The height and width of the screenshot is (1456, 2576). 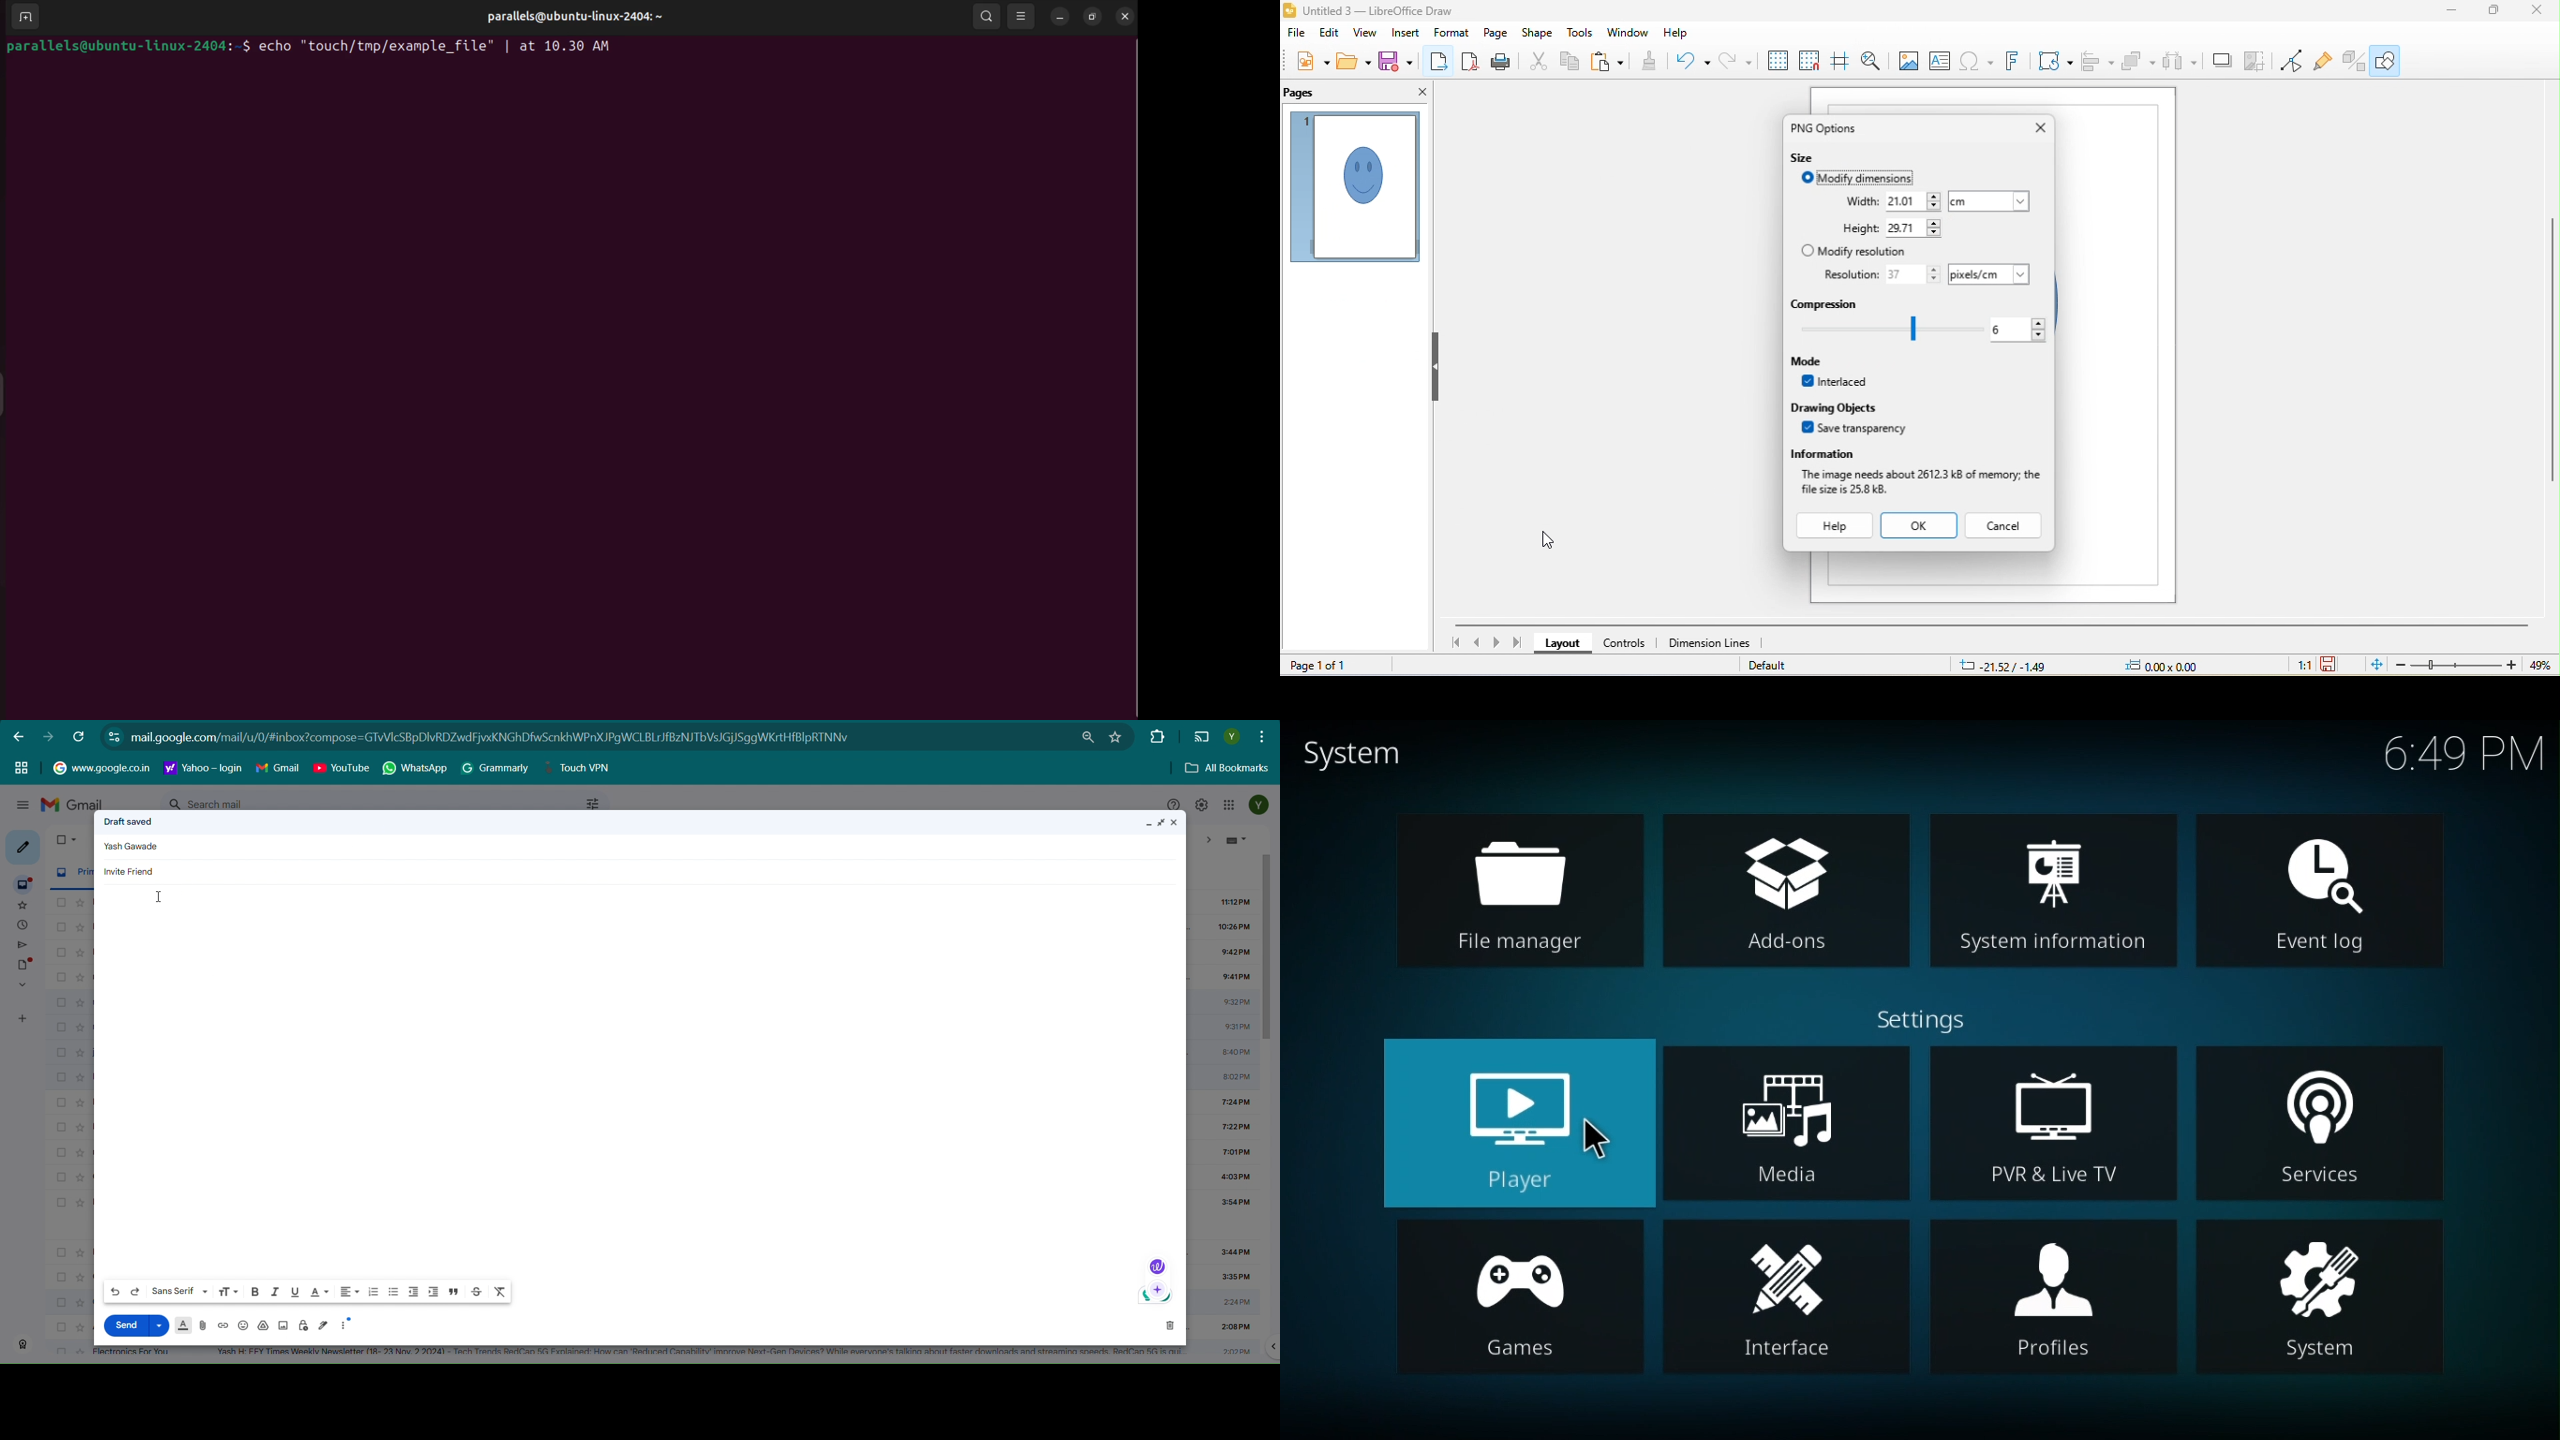 I want to click on toggle point edit mode, so click(x=2292, y=63).